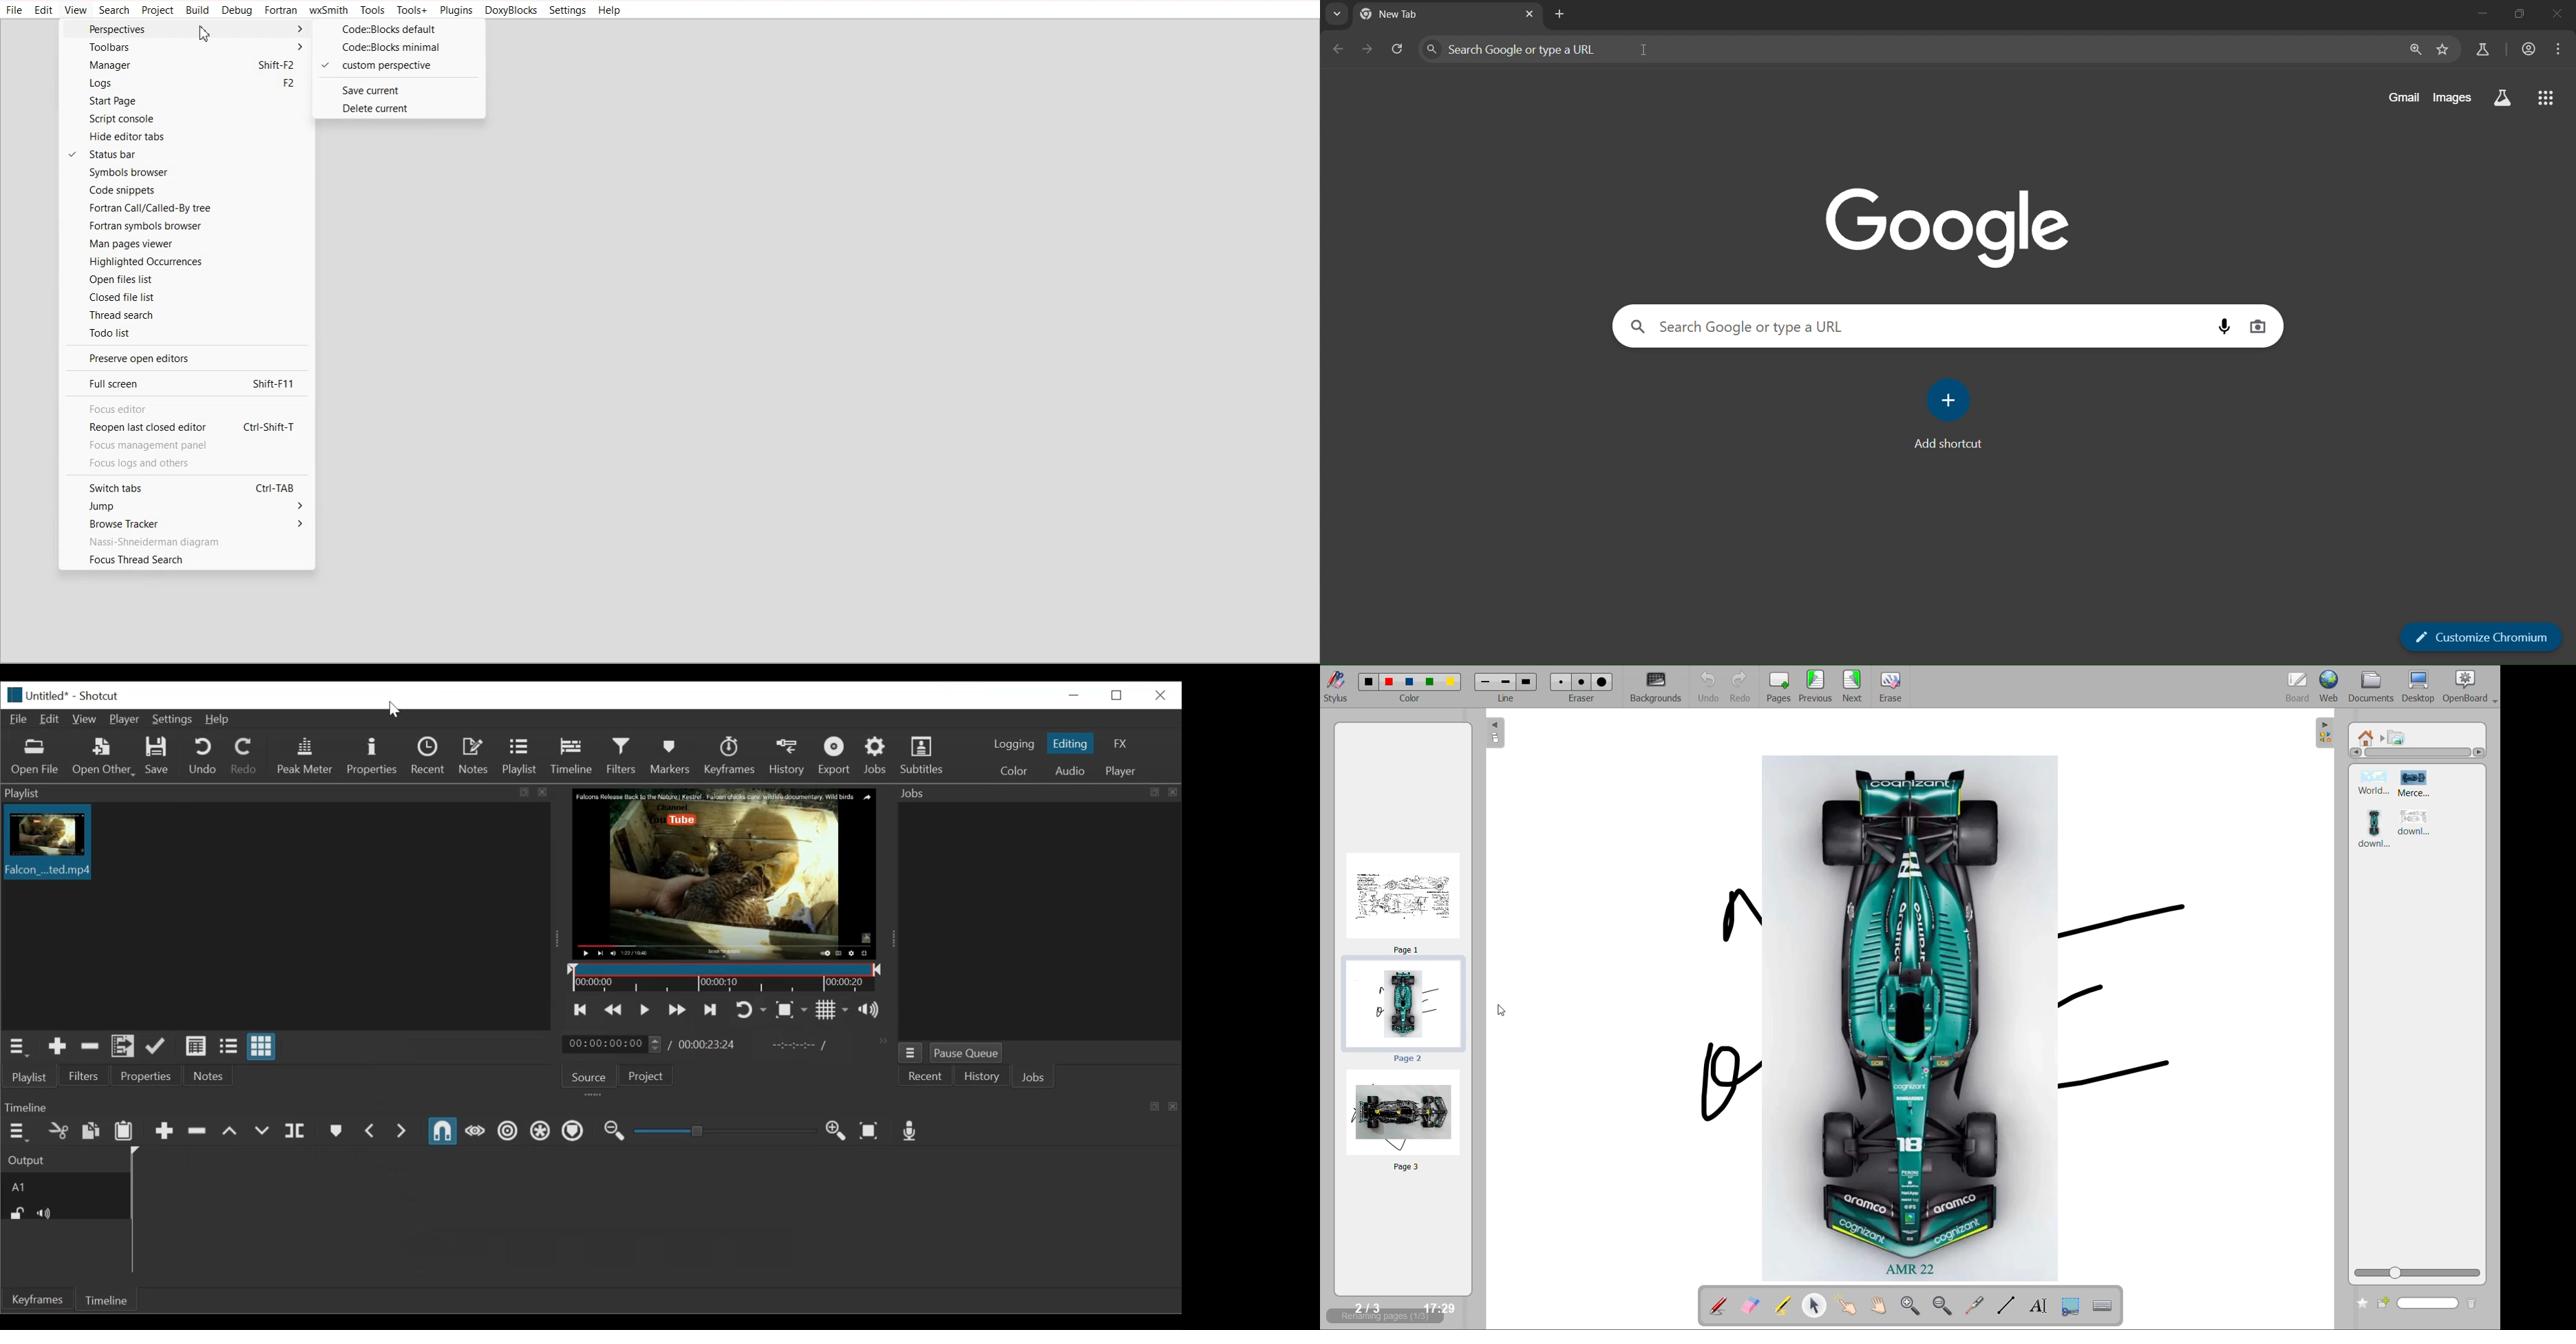  Describe the element at coordinates (1366, 1307) in the screenshot. I see `2/3` at that location.